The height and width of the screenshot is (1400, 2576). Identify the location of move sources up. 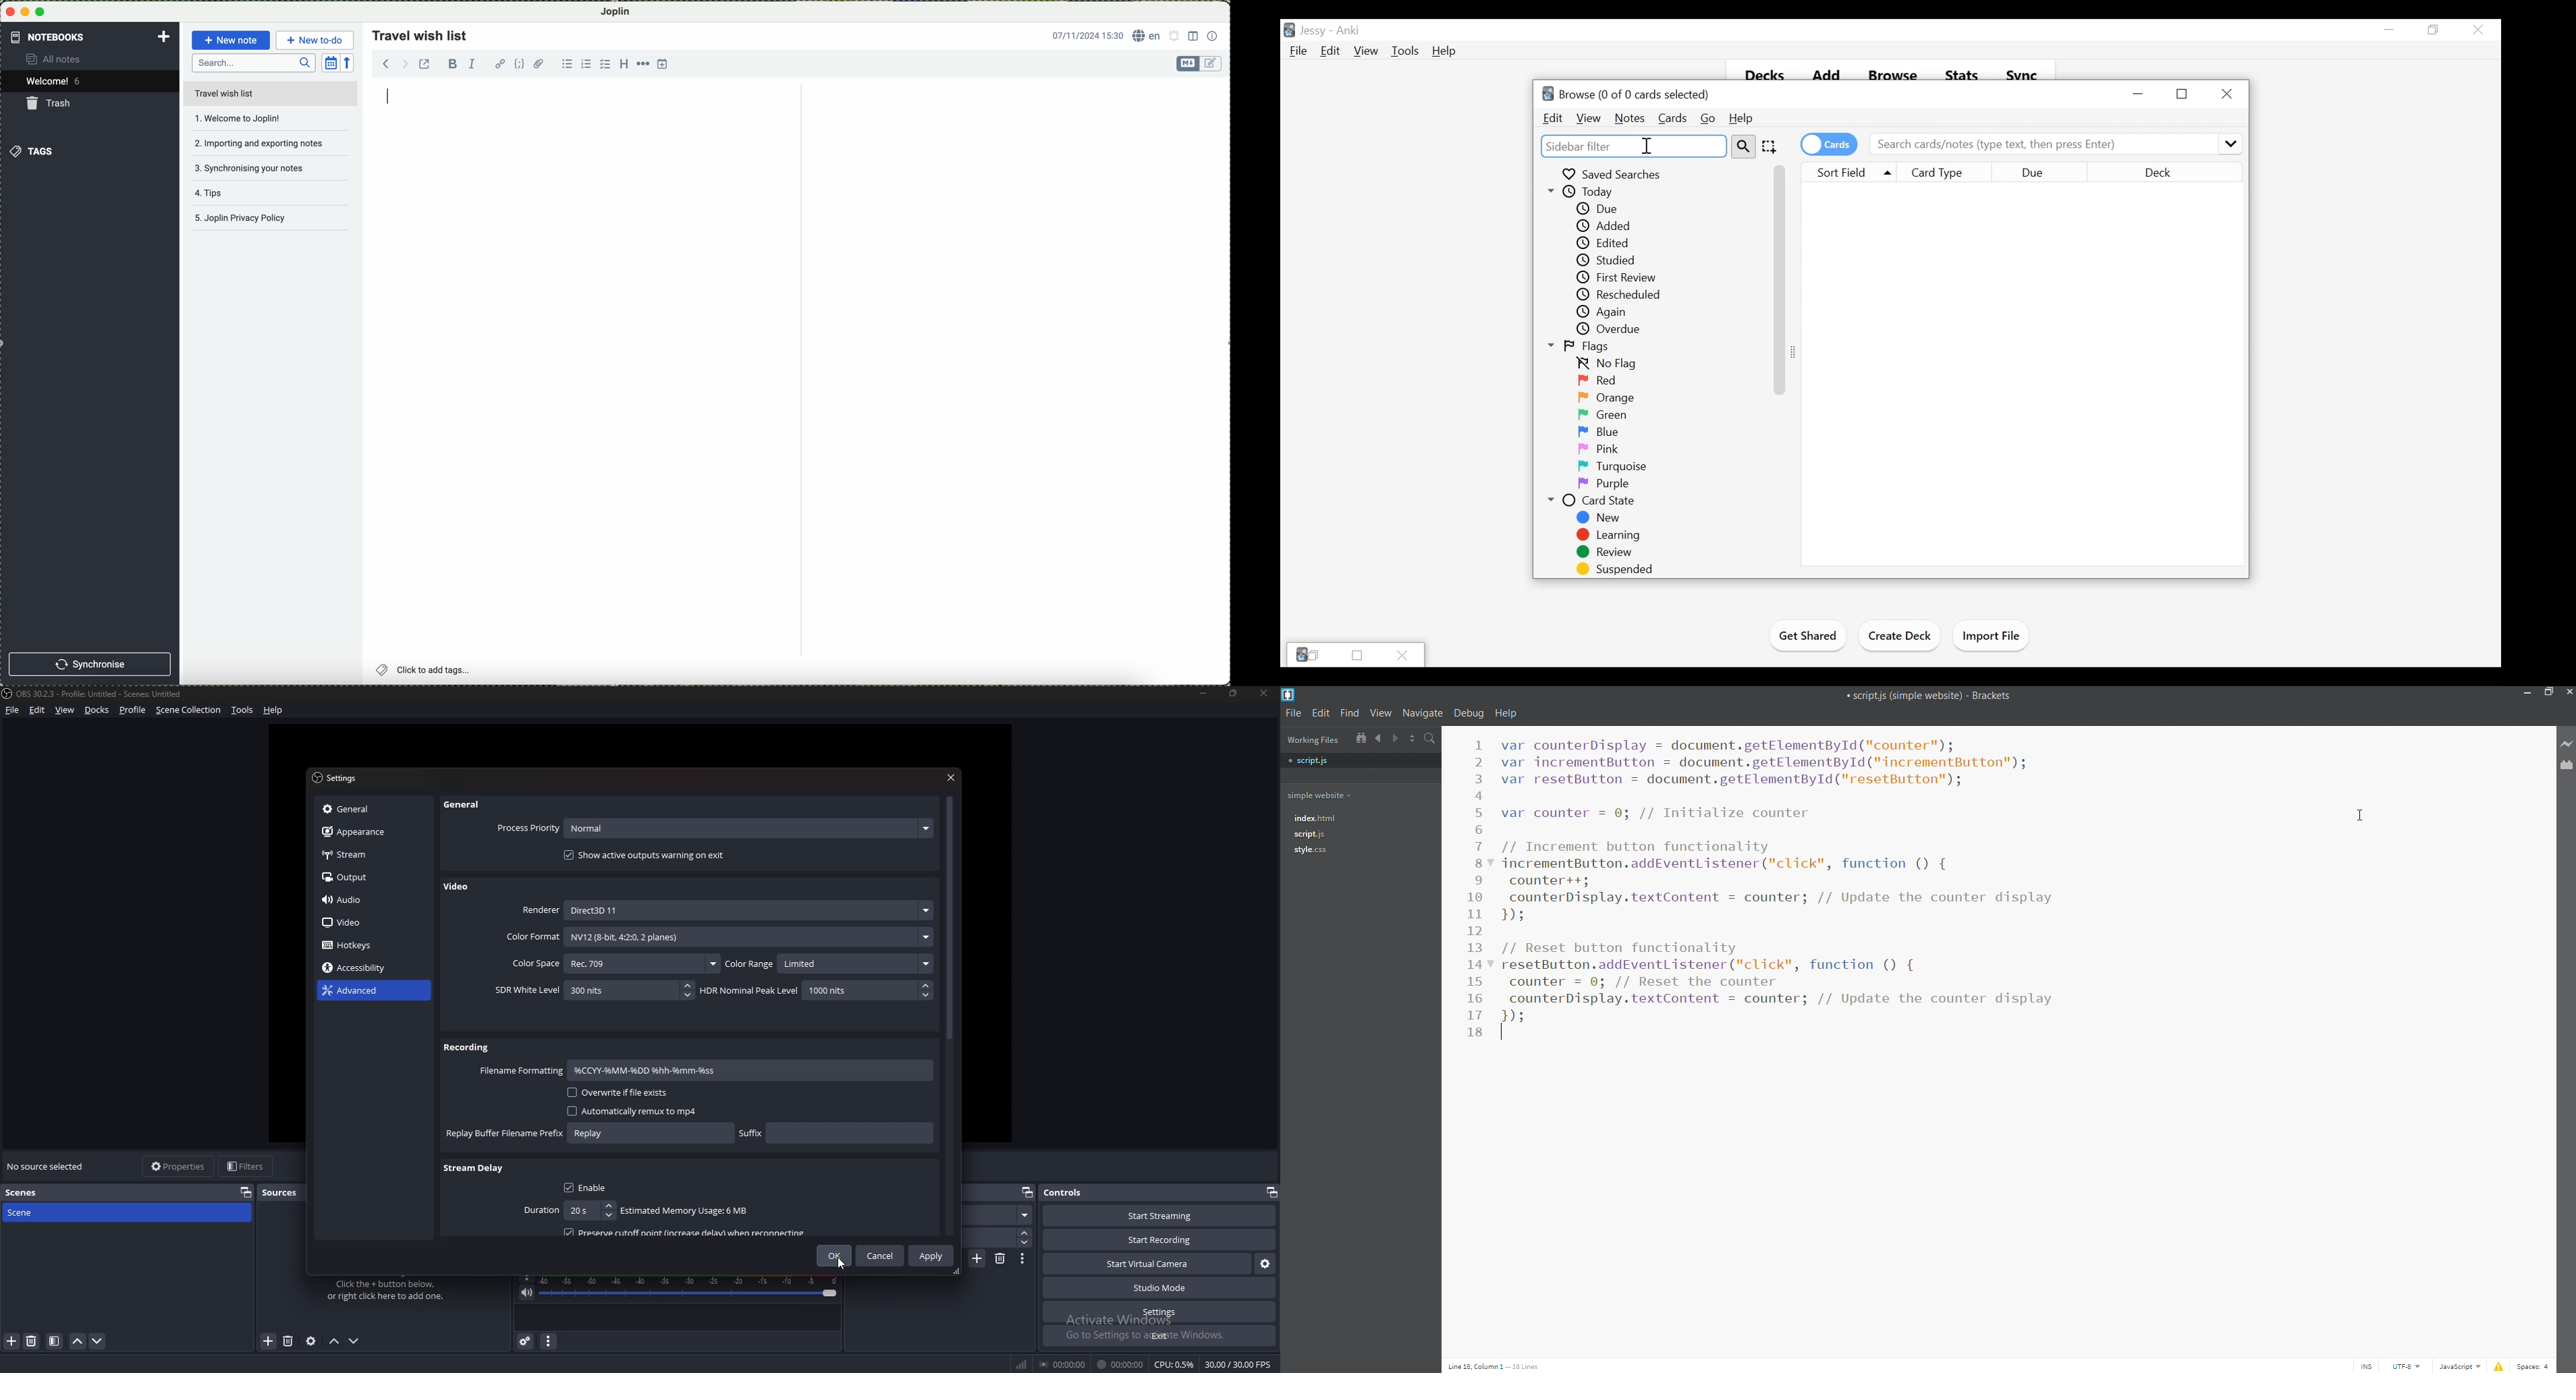
(336, 1342).